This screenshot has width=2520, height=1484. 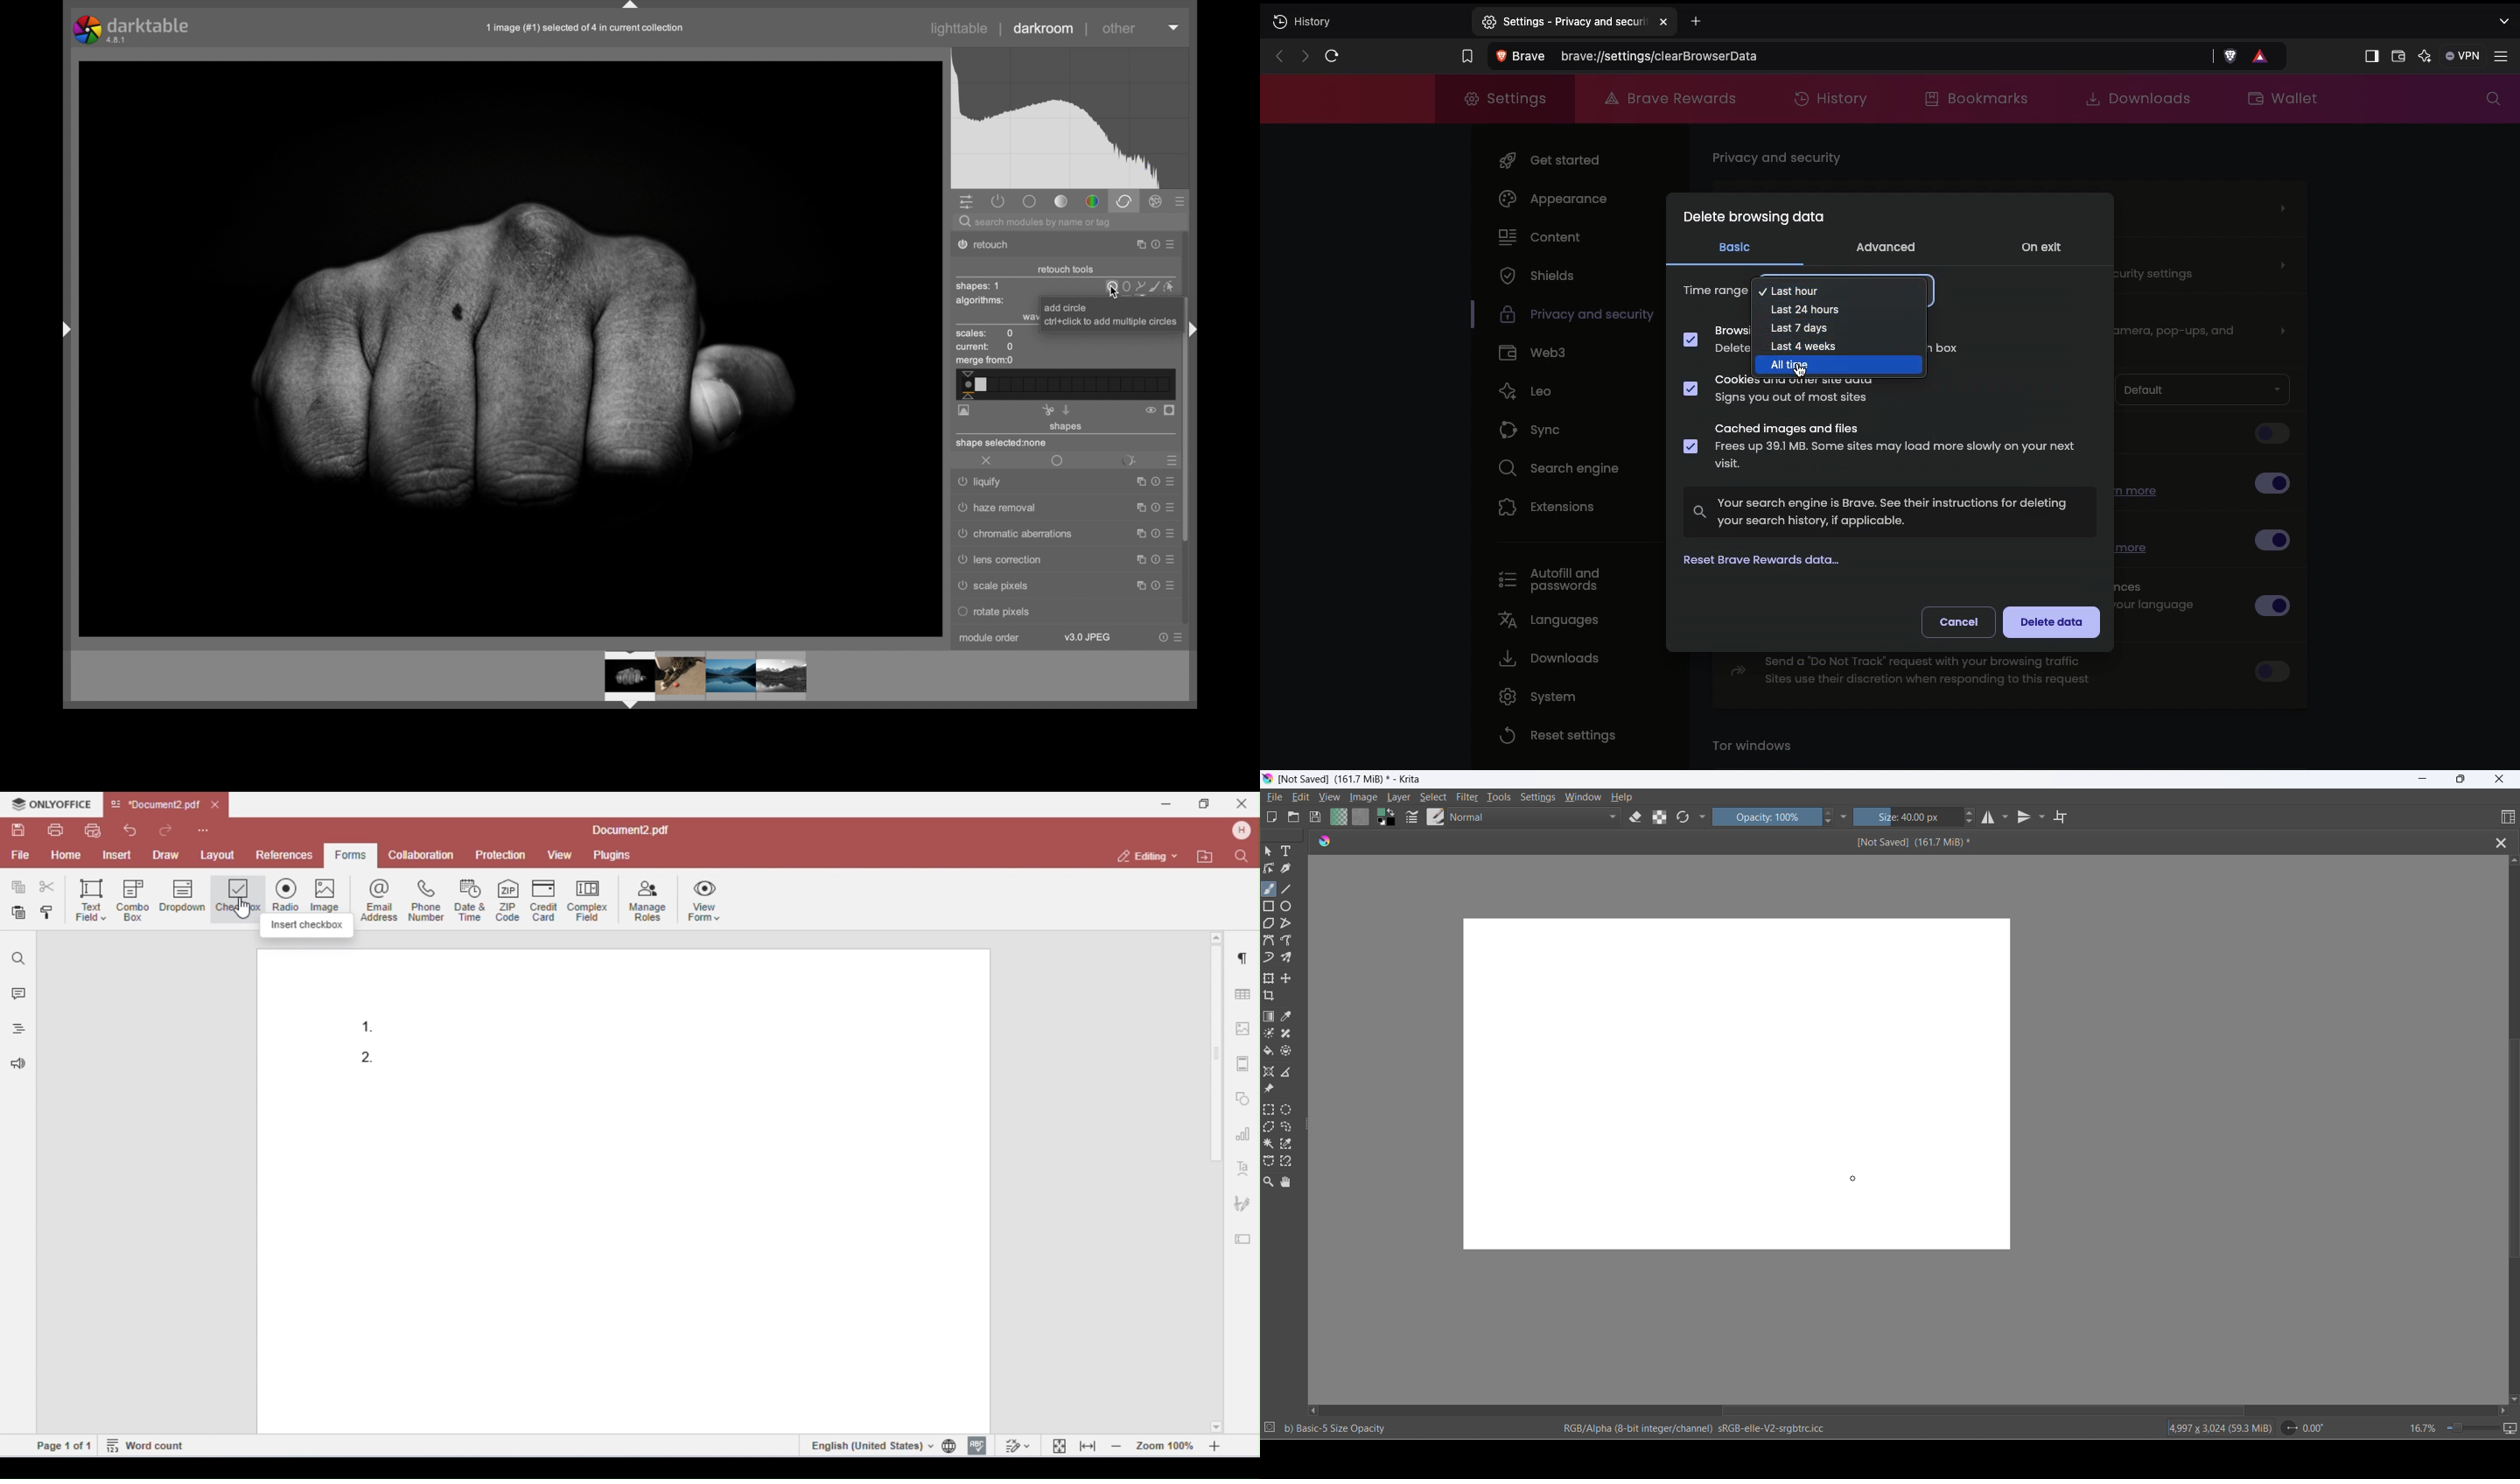 I want to click on help, so click(x=1153, y=508).